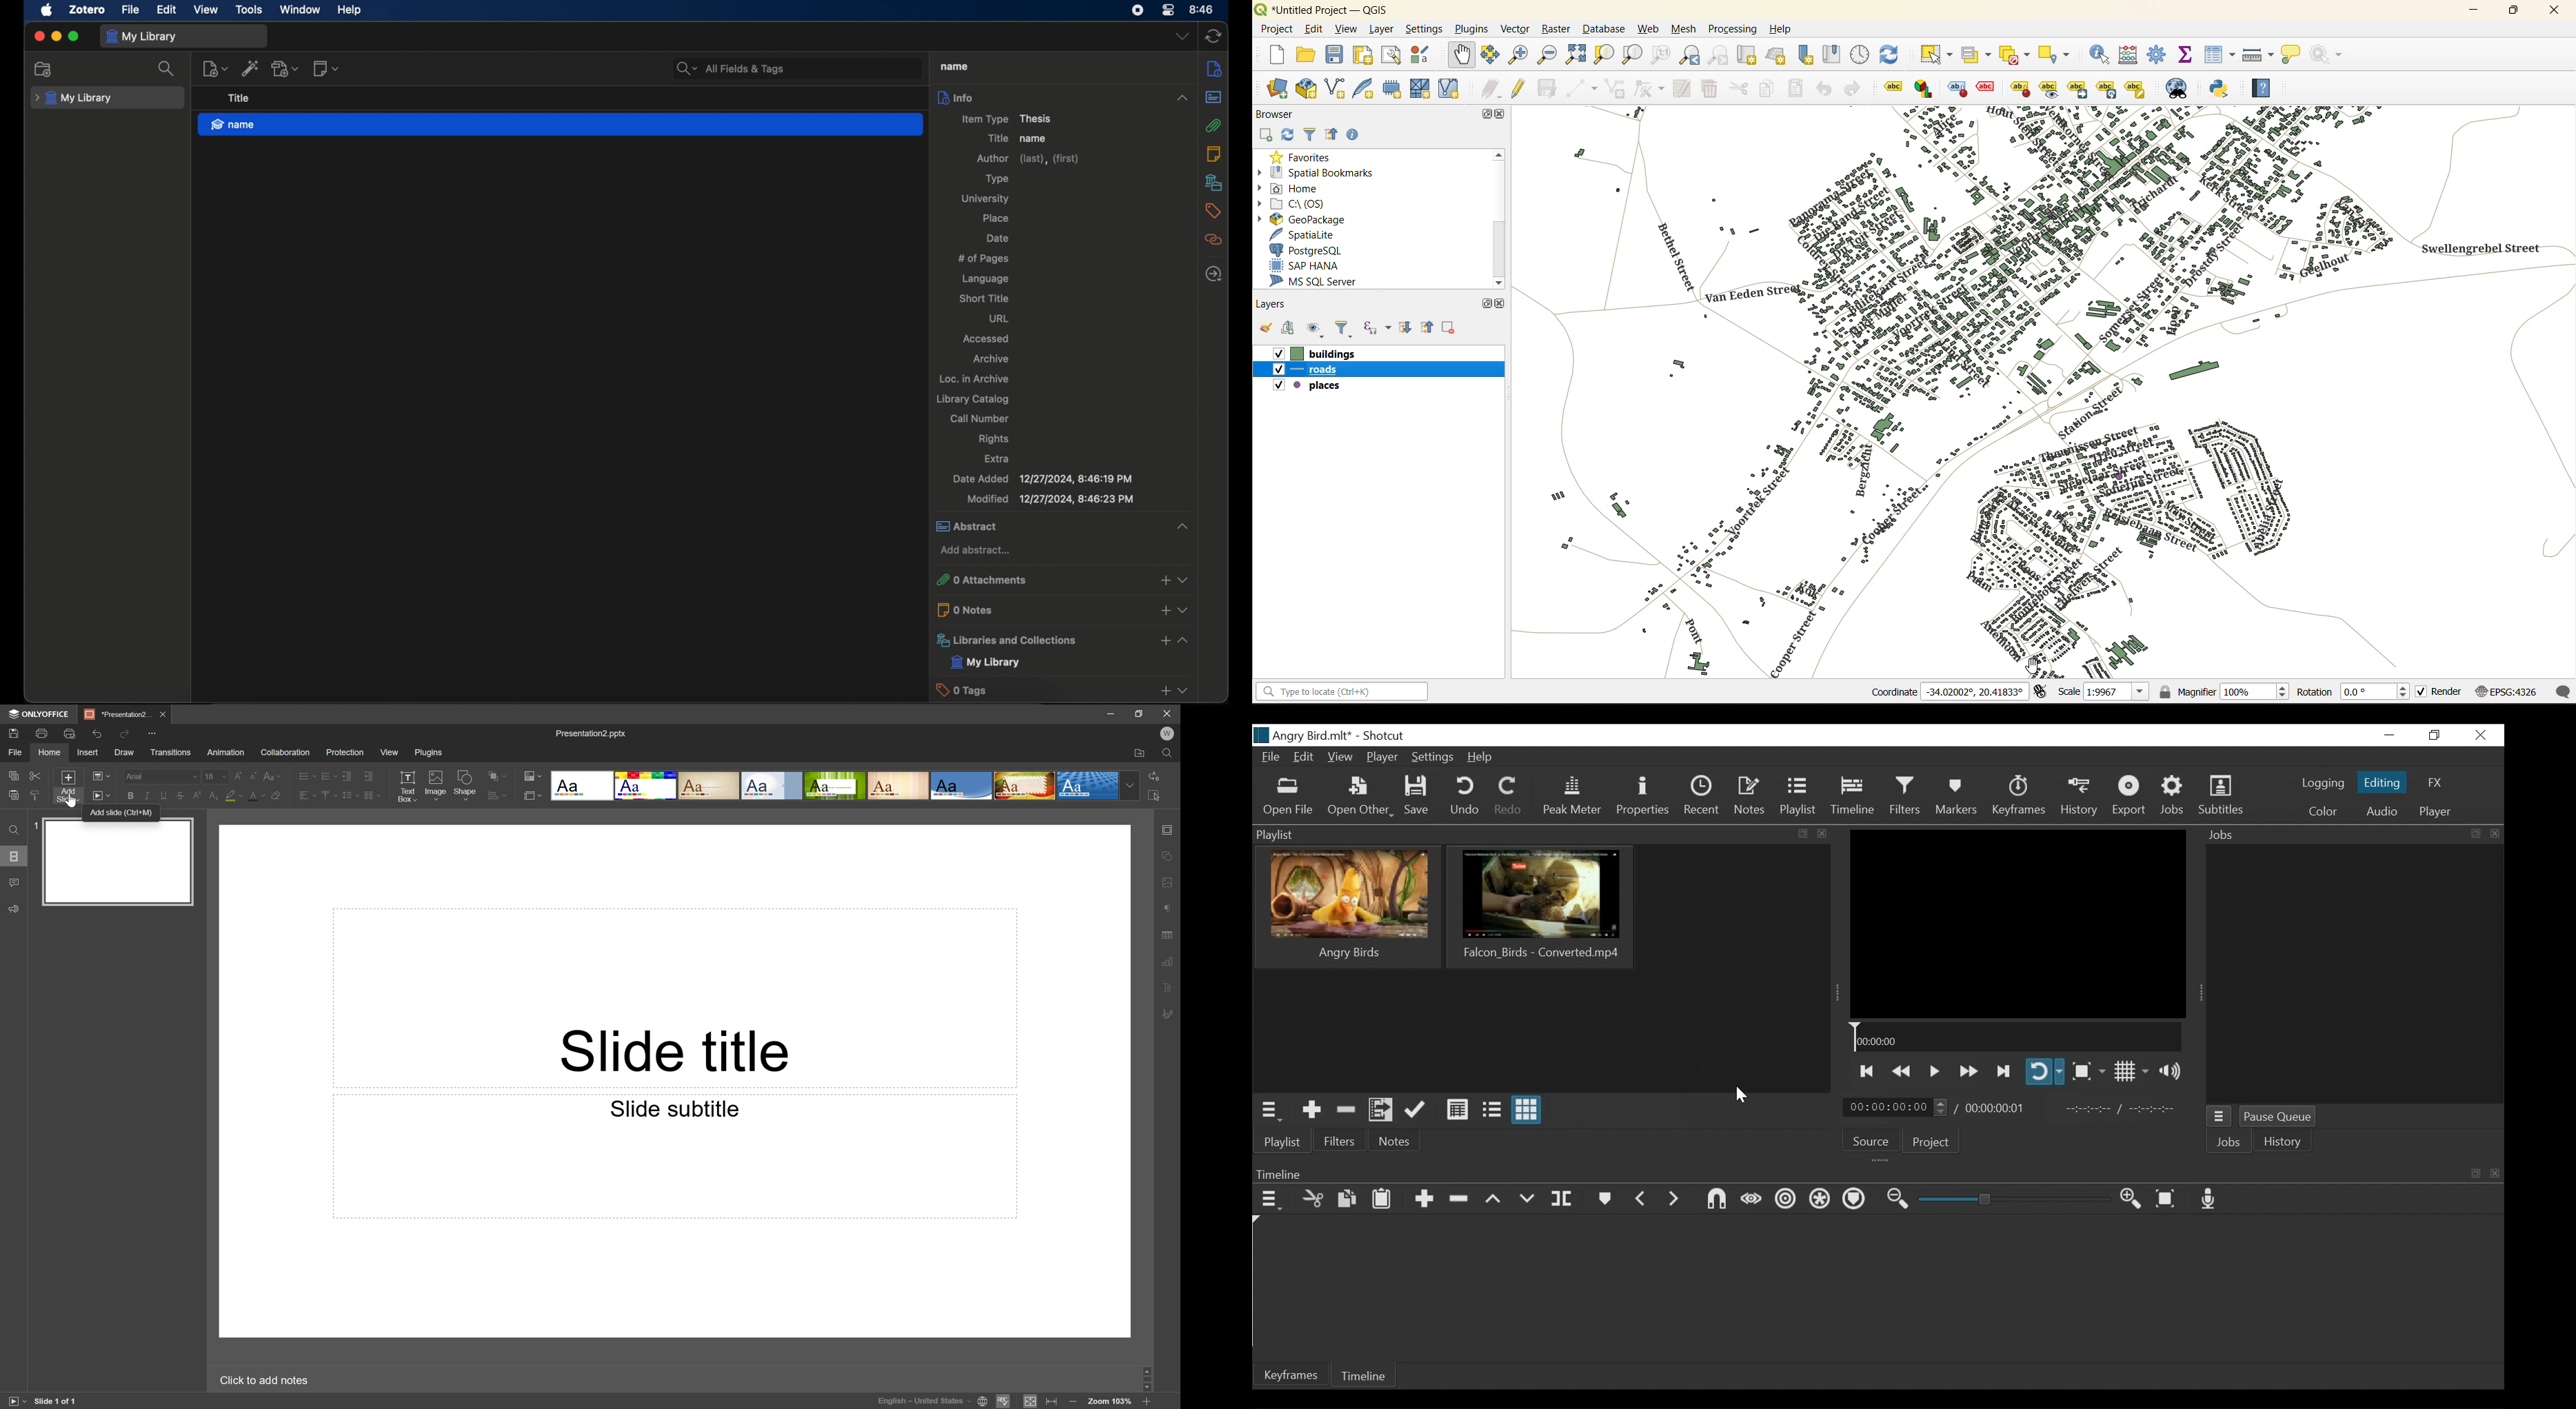 The height and width of the screenshot is (1428, 2576). I want to click on Keyframe, so click(2018, 797).